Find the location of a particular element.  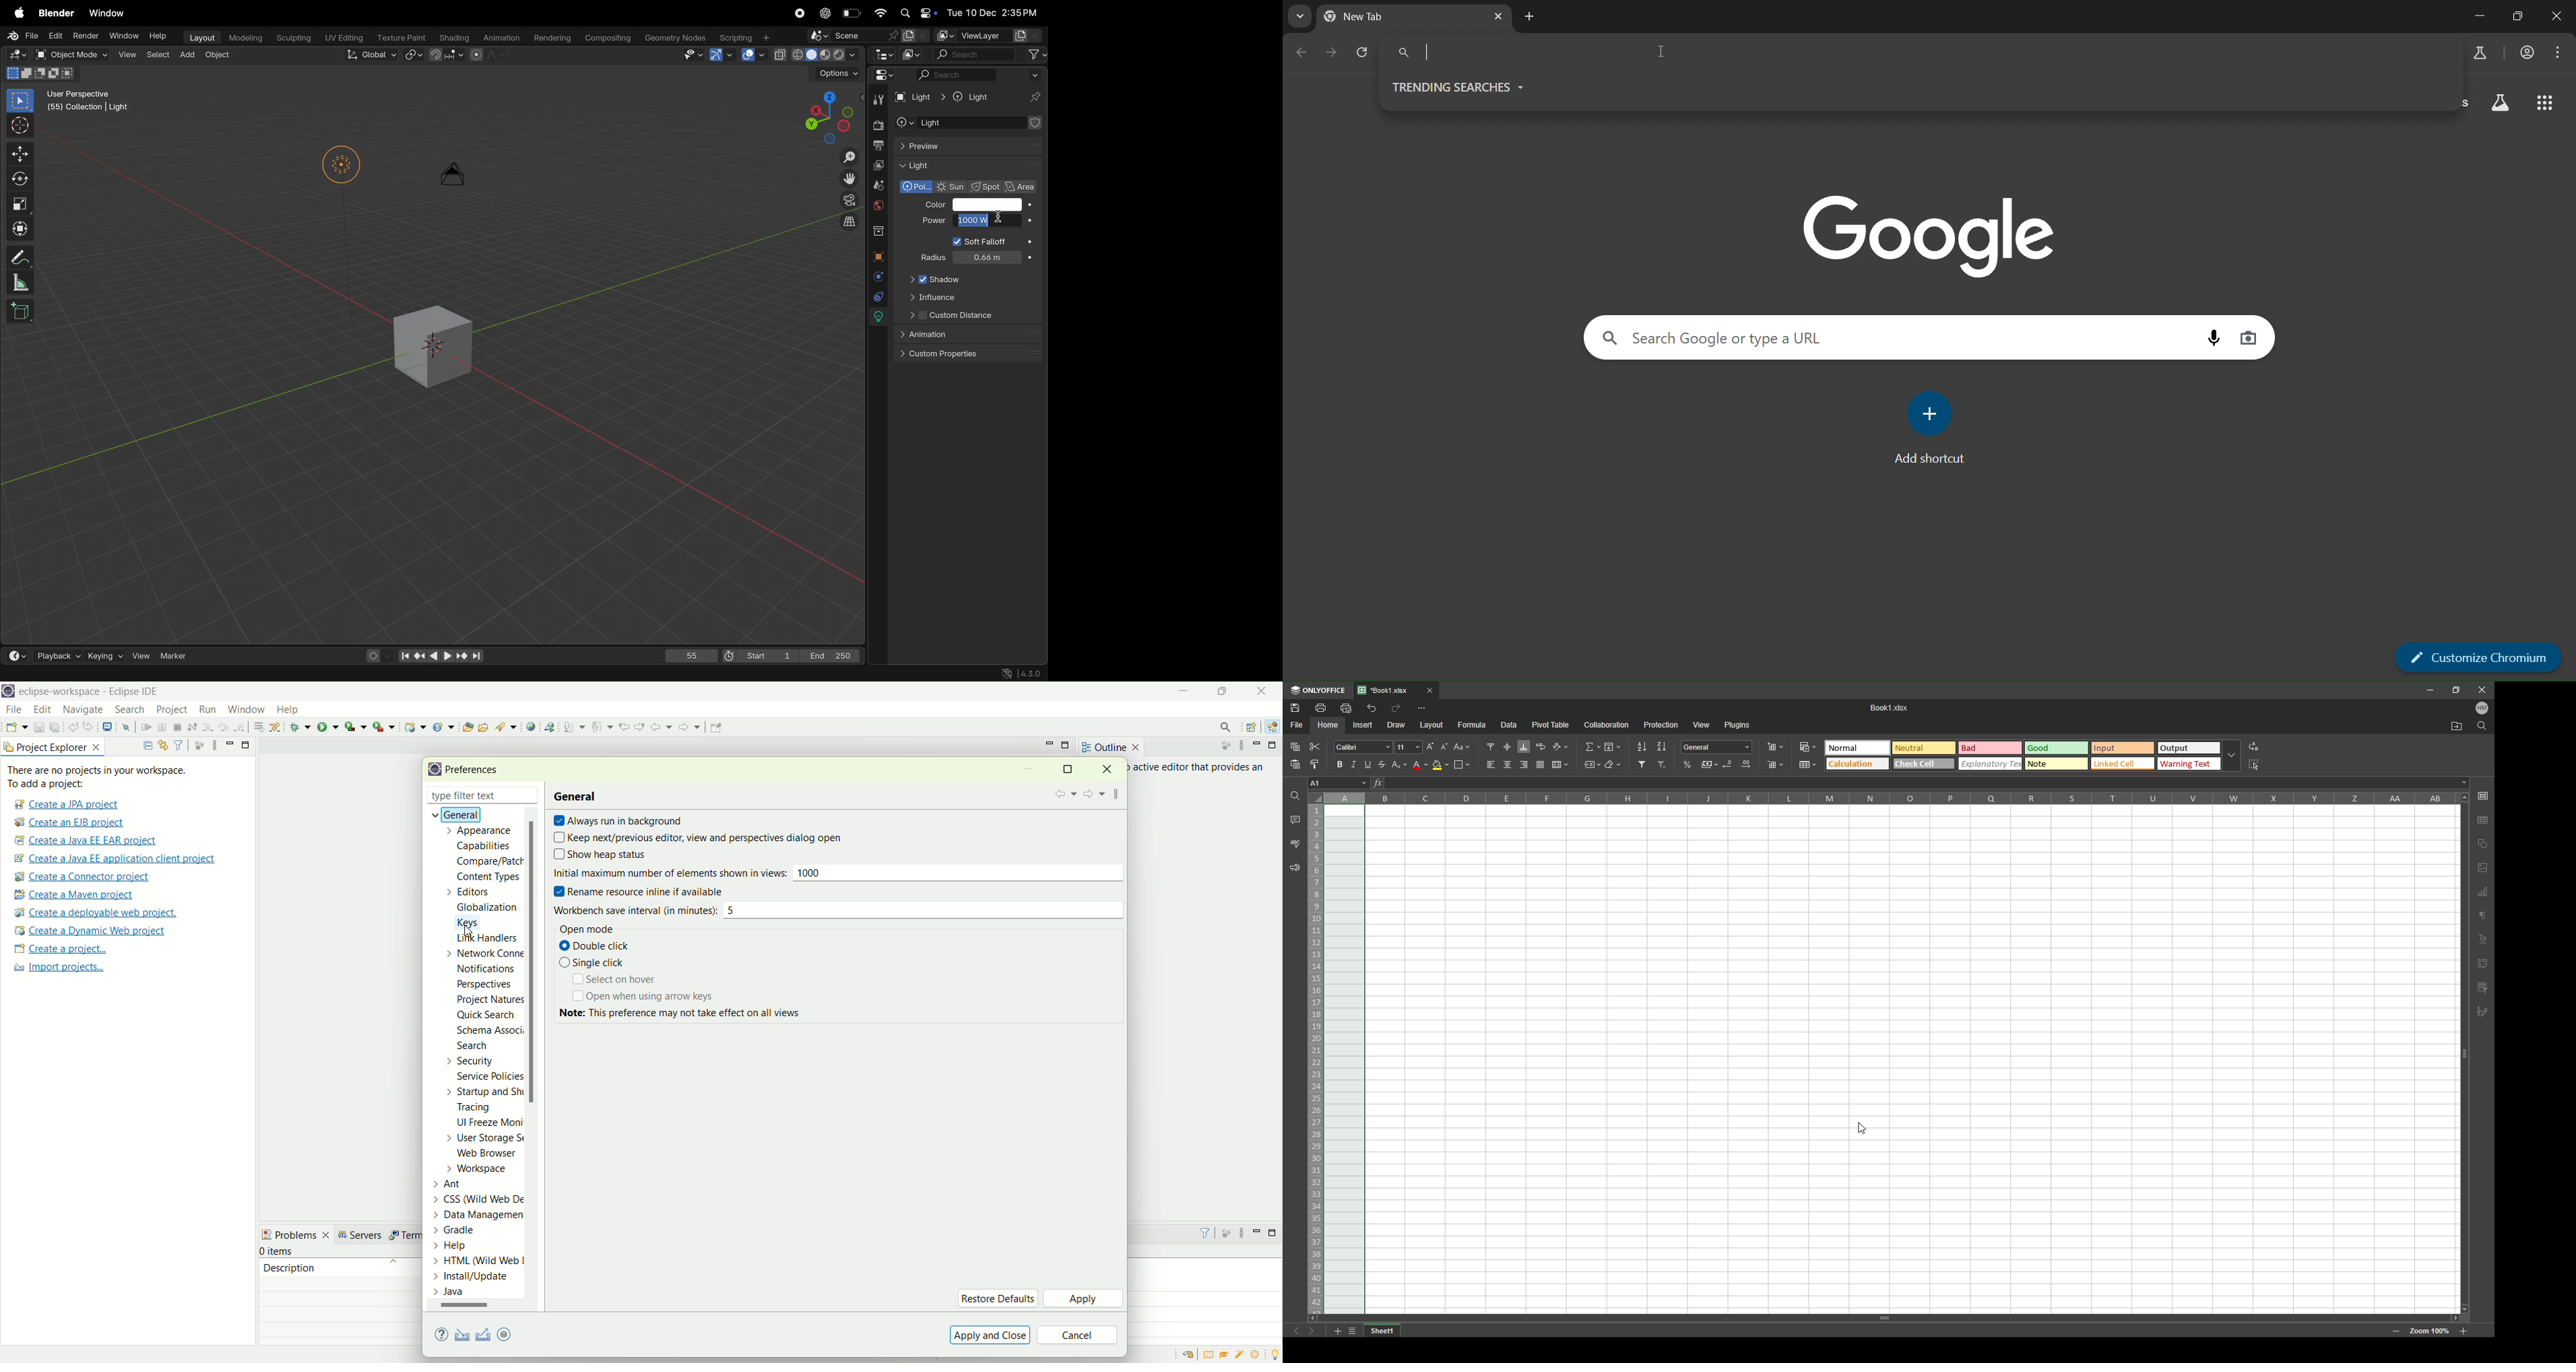

search labs is located at coordinates (2478, 53).